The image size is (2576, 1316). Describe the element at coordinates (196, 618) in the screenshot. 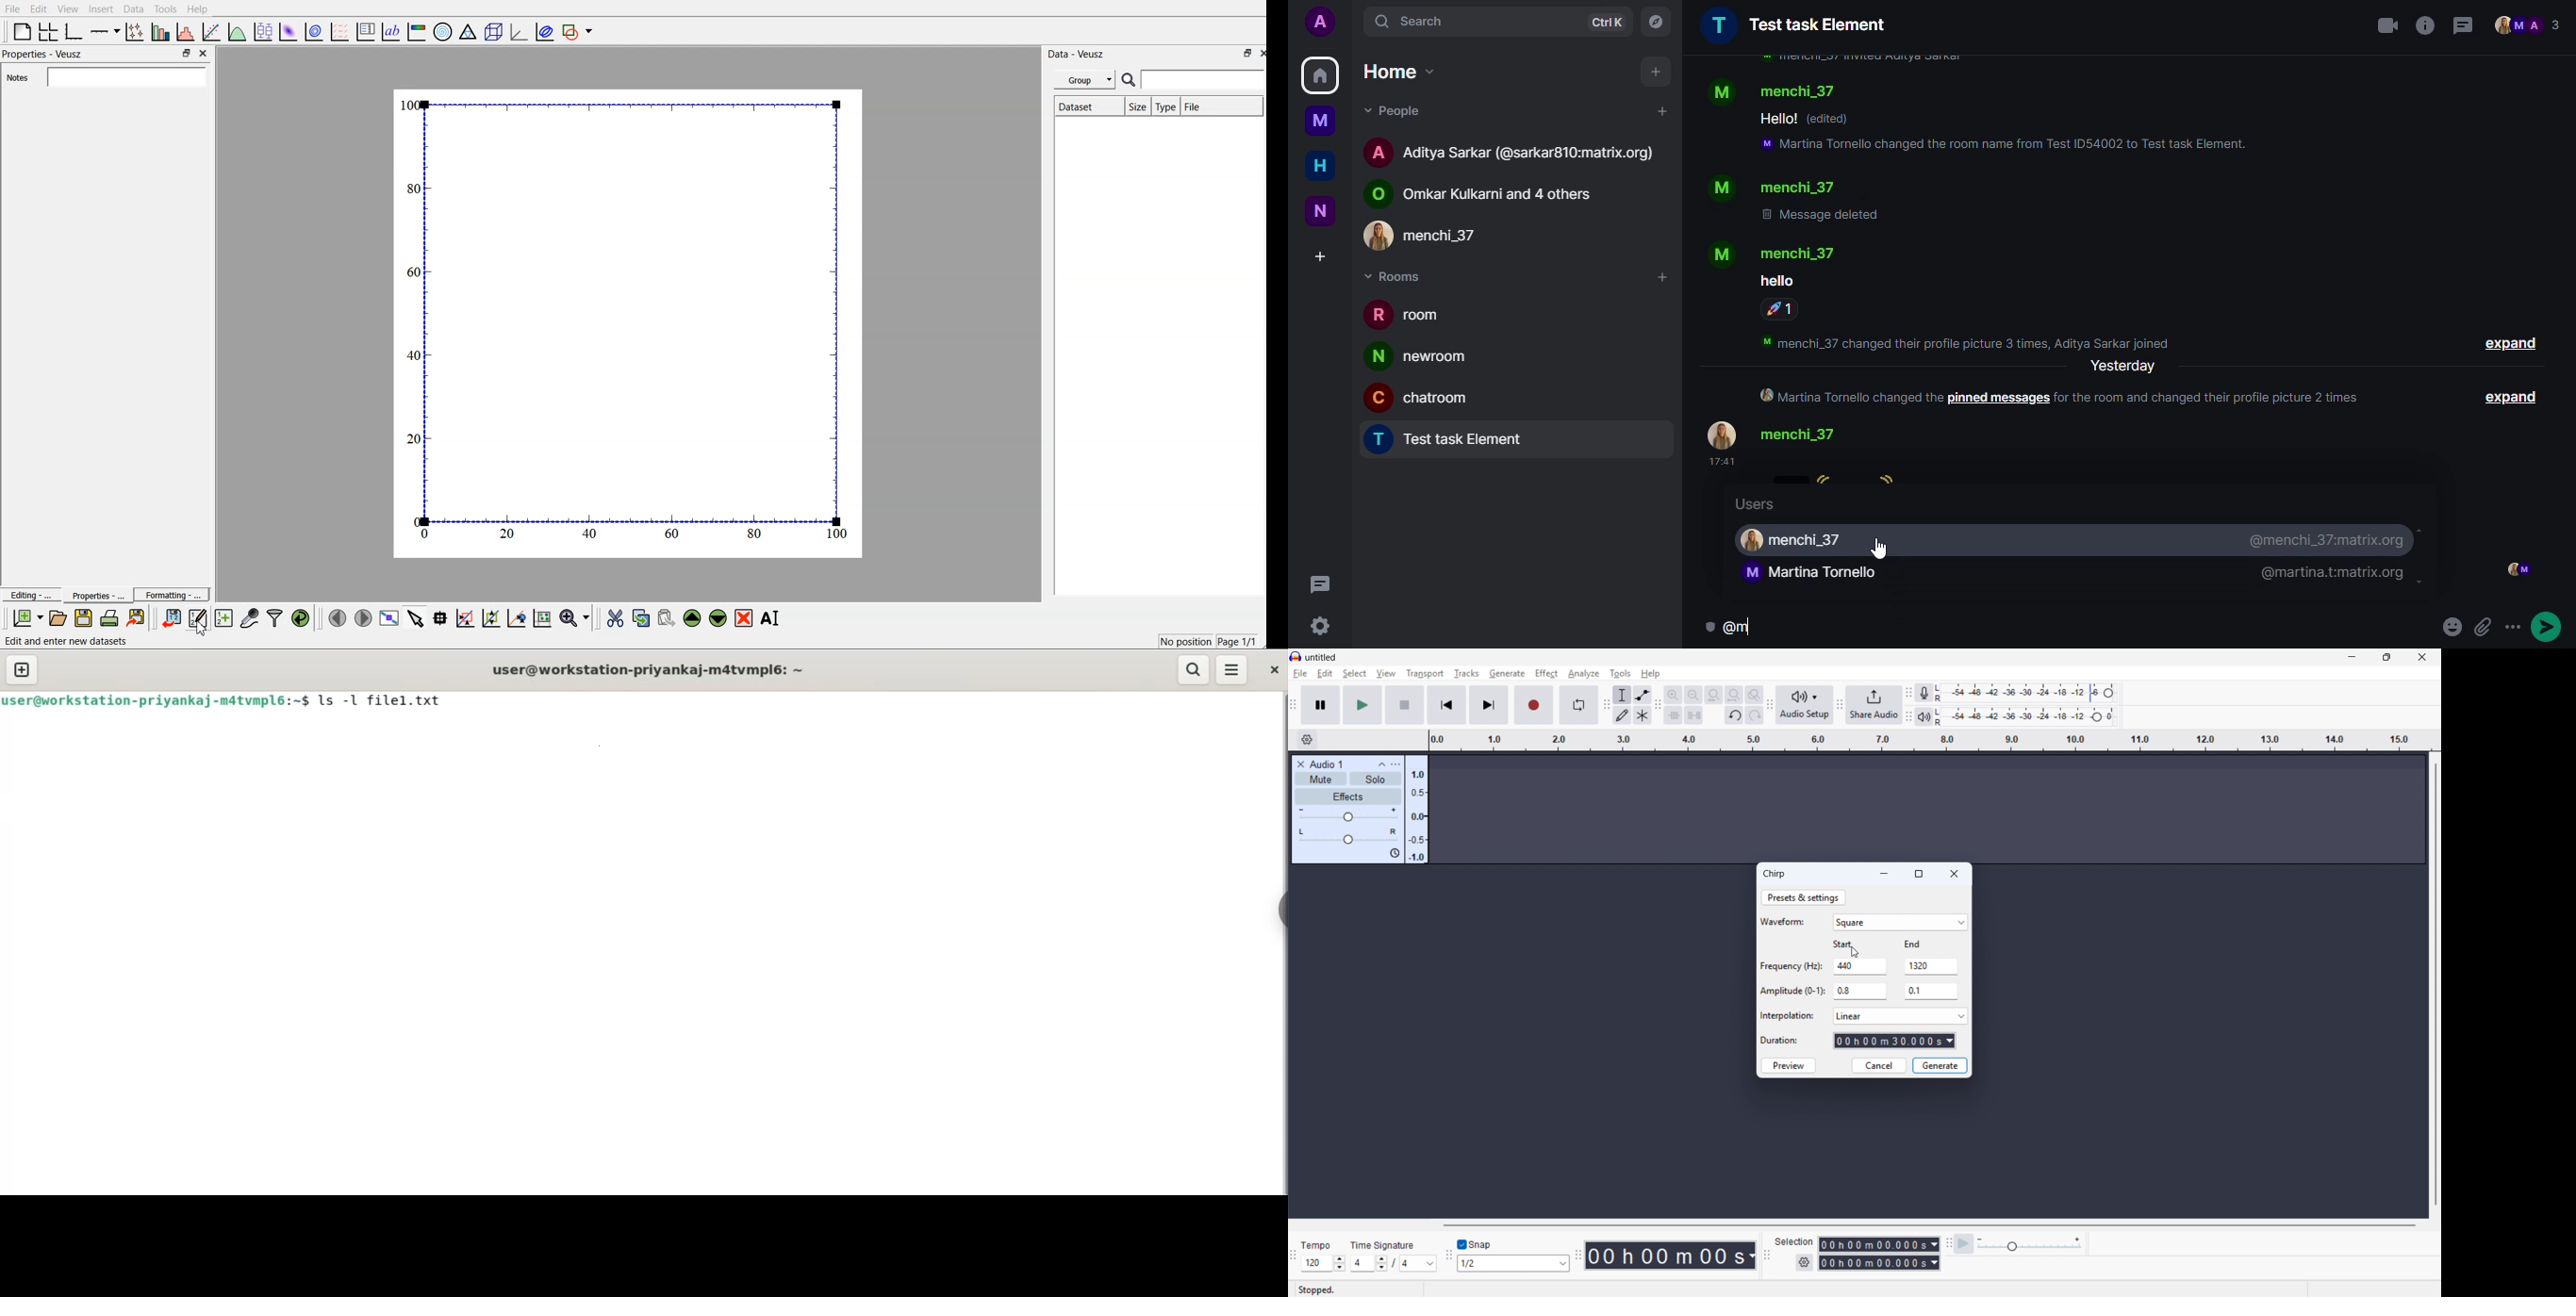

I see `Edit and enter new dataset` at that location.